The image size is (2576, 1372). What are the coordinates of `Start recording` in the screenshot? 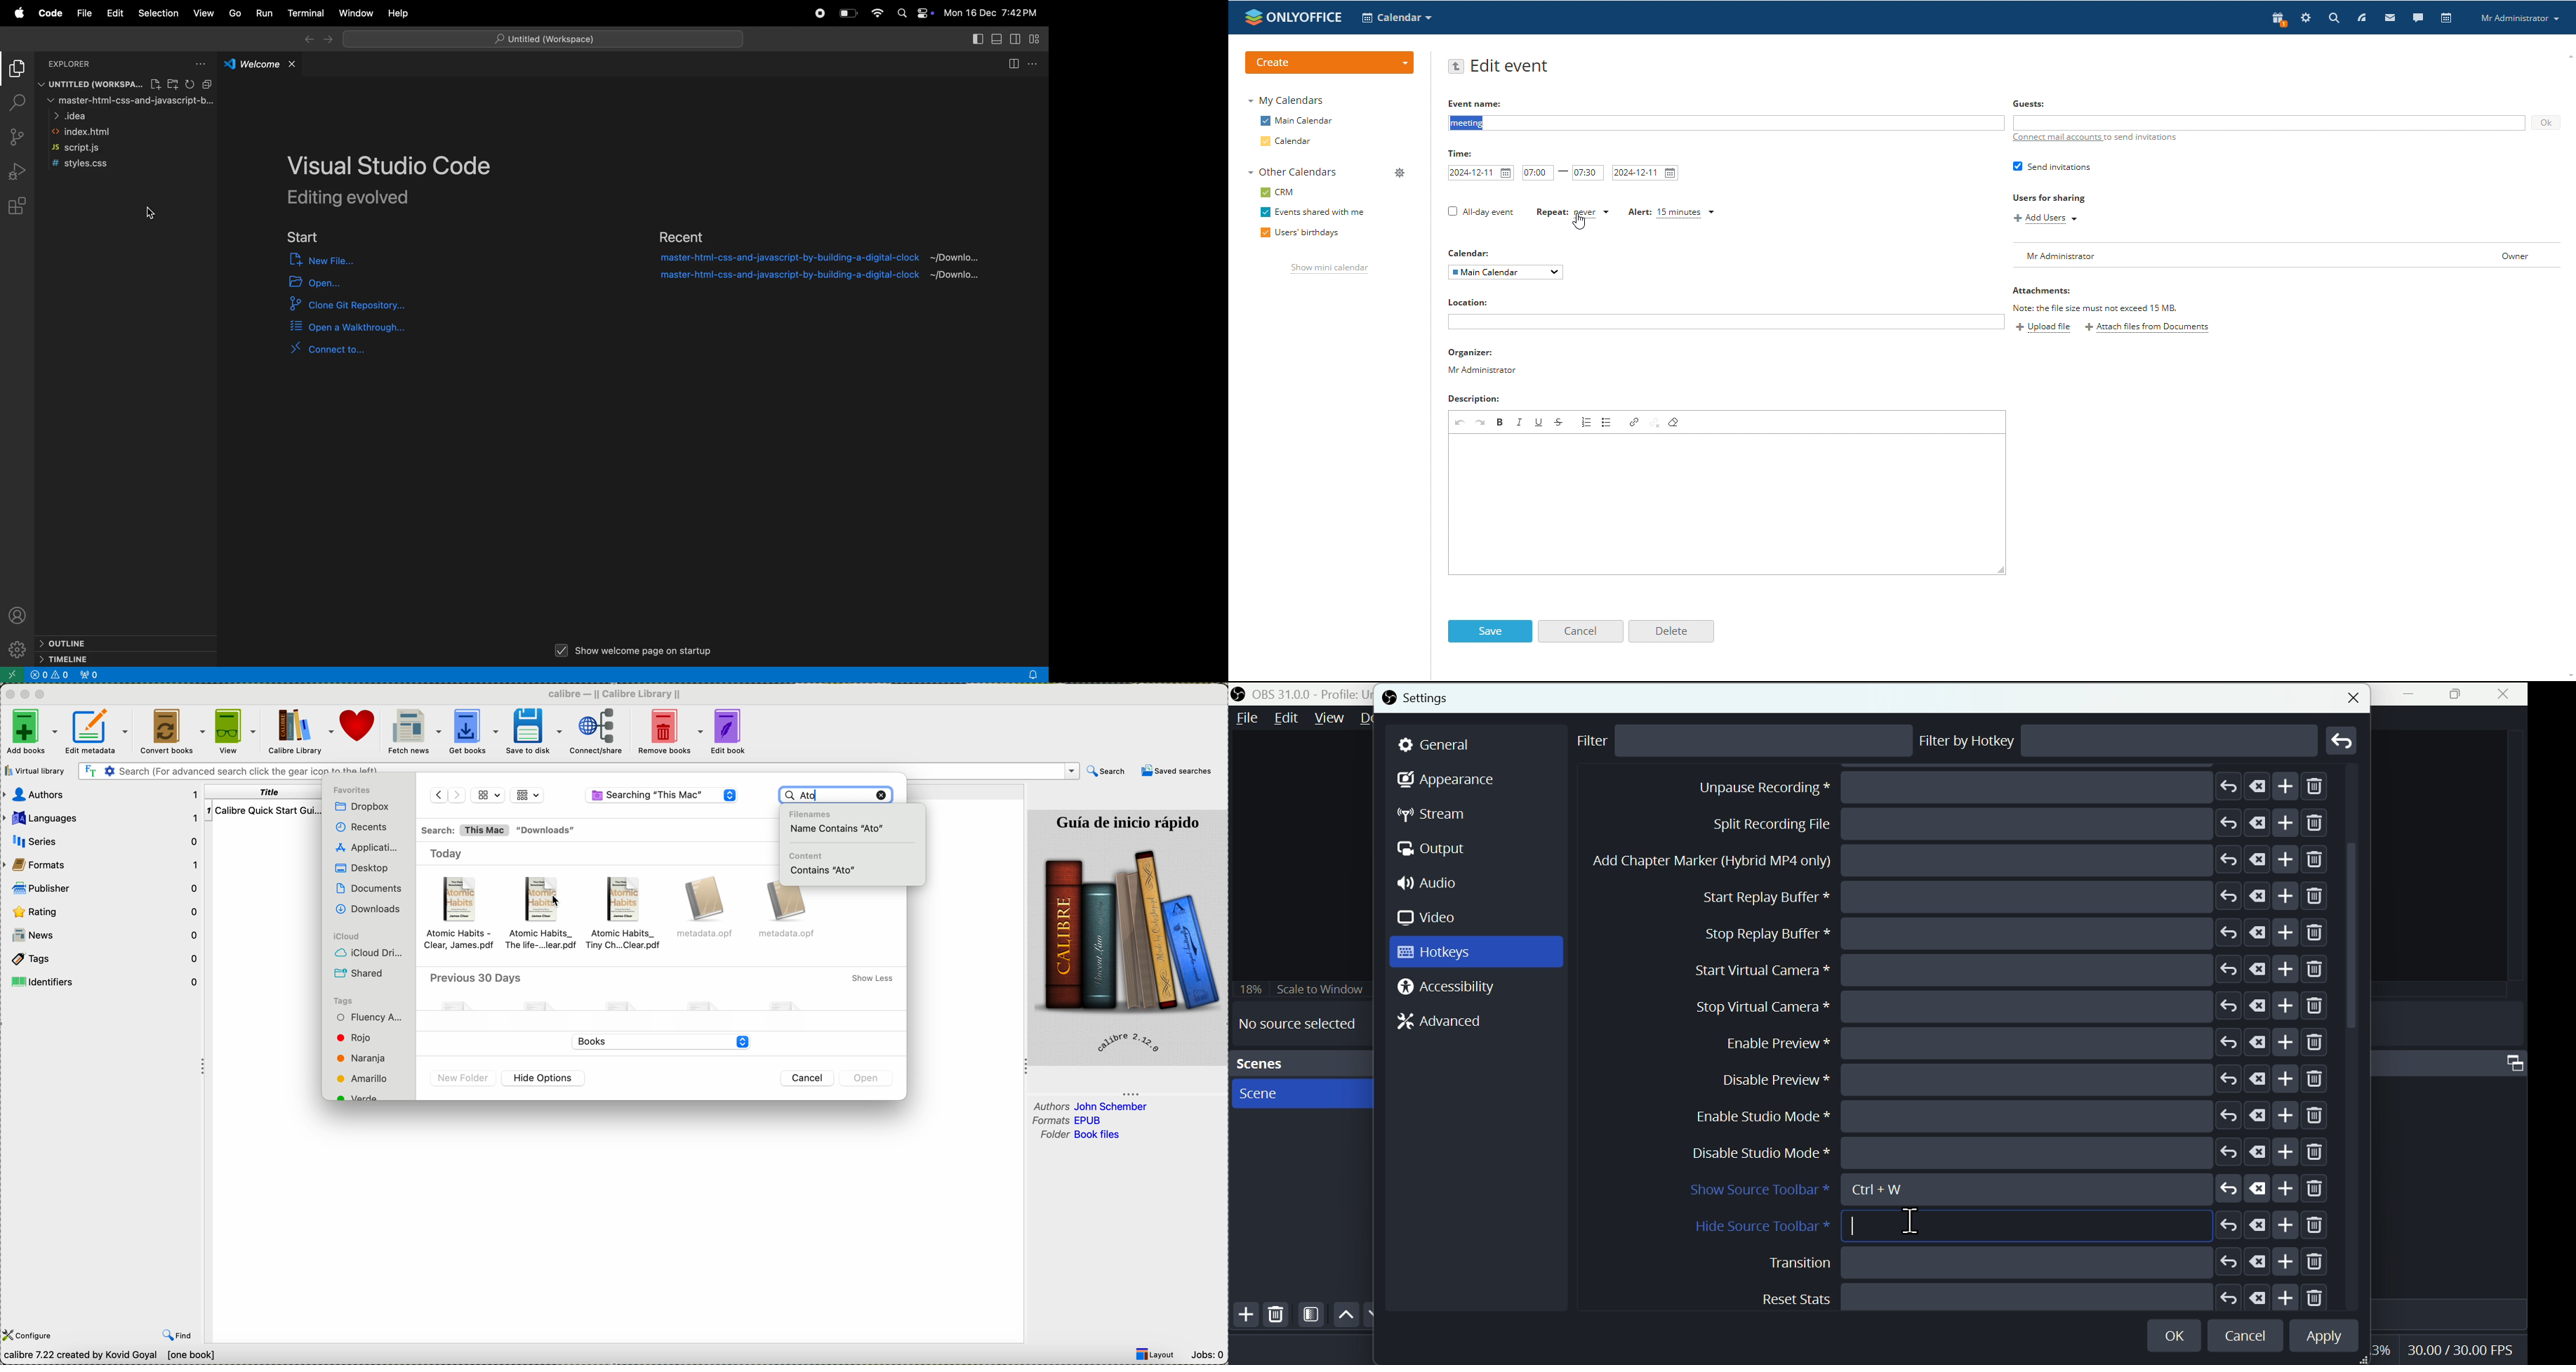 It's located at (1990, 824).